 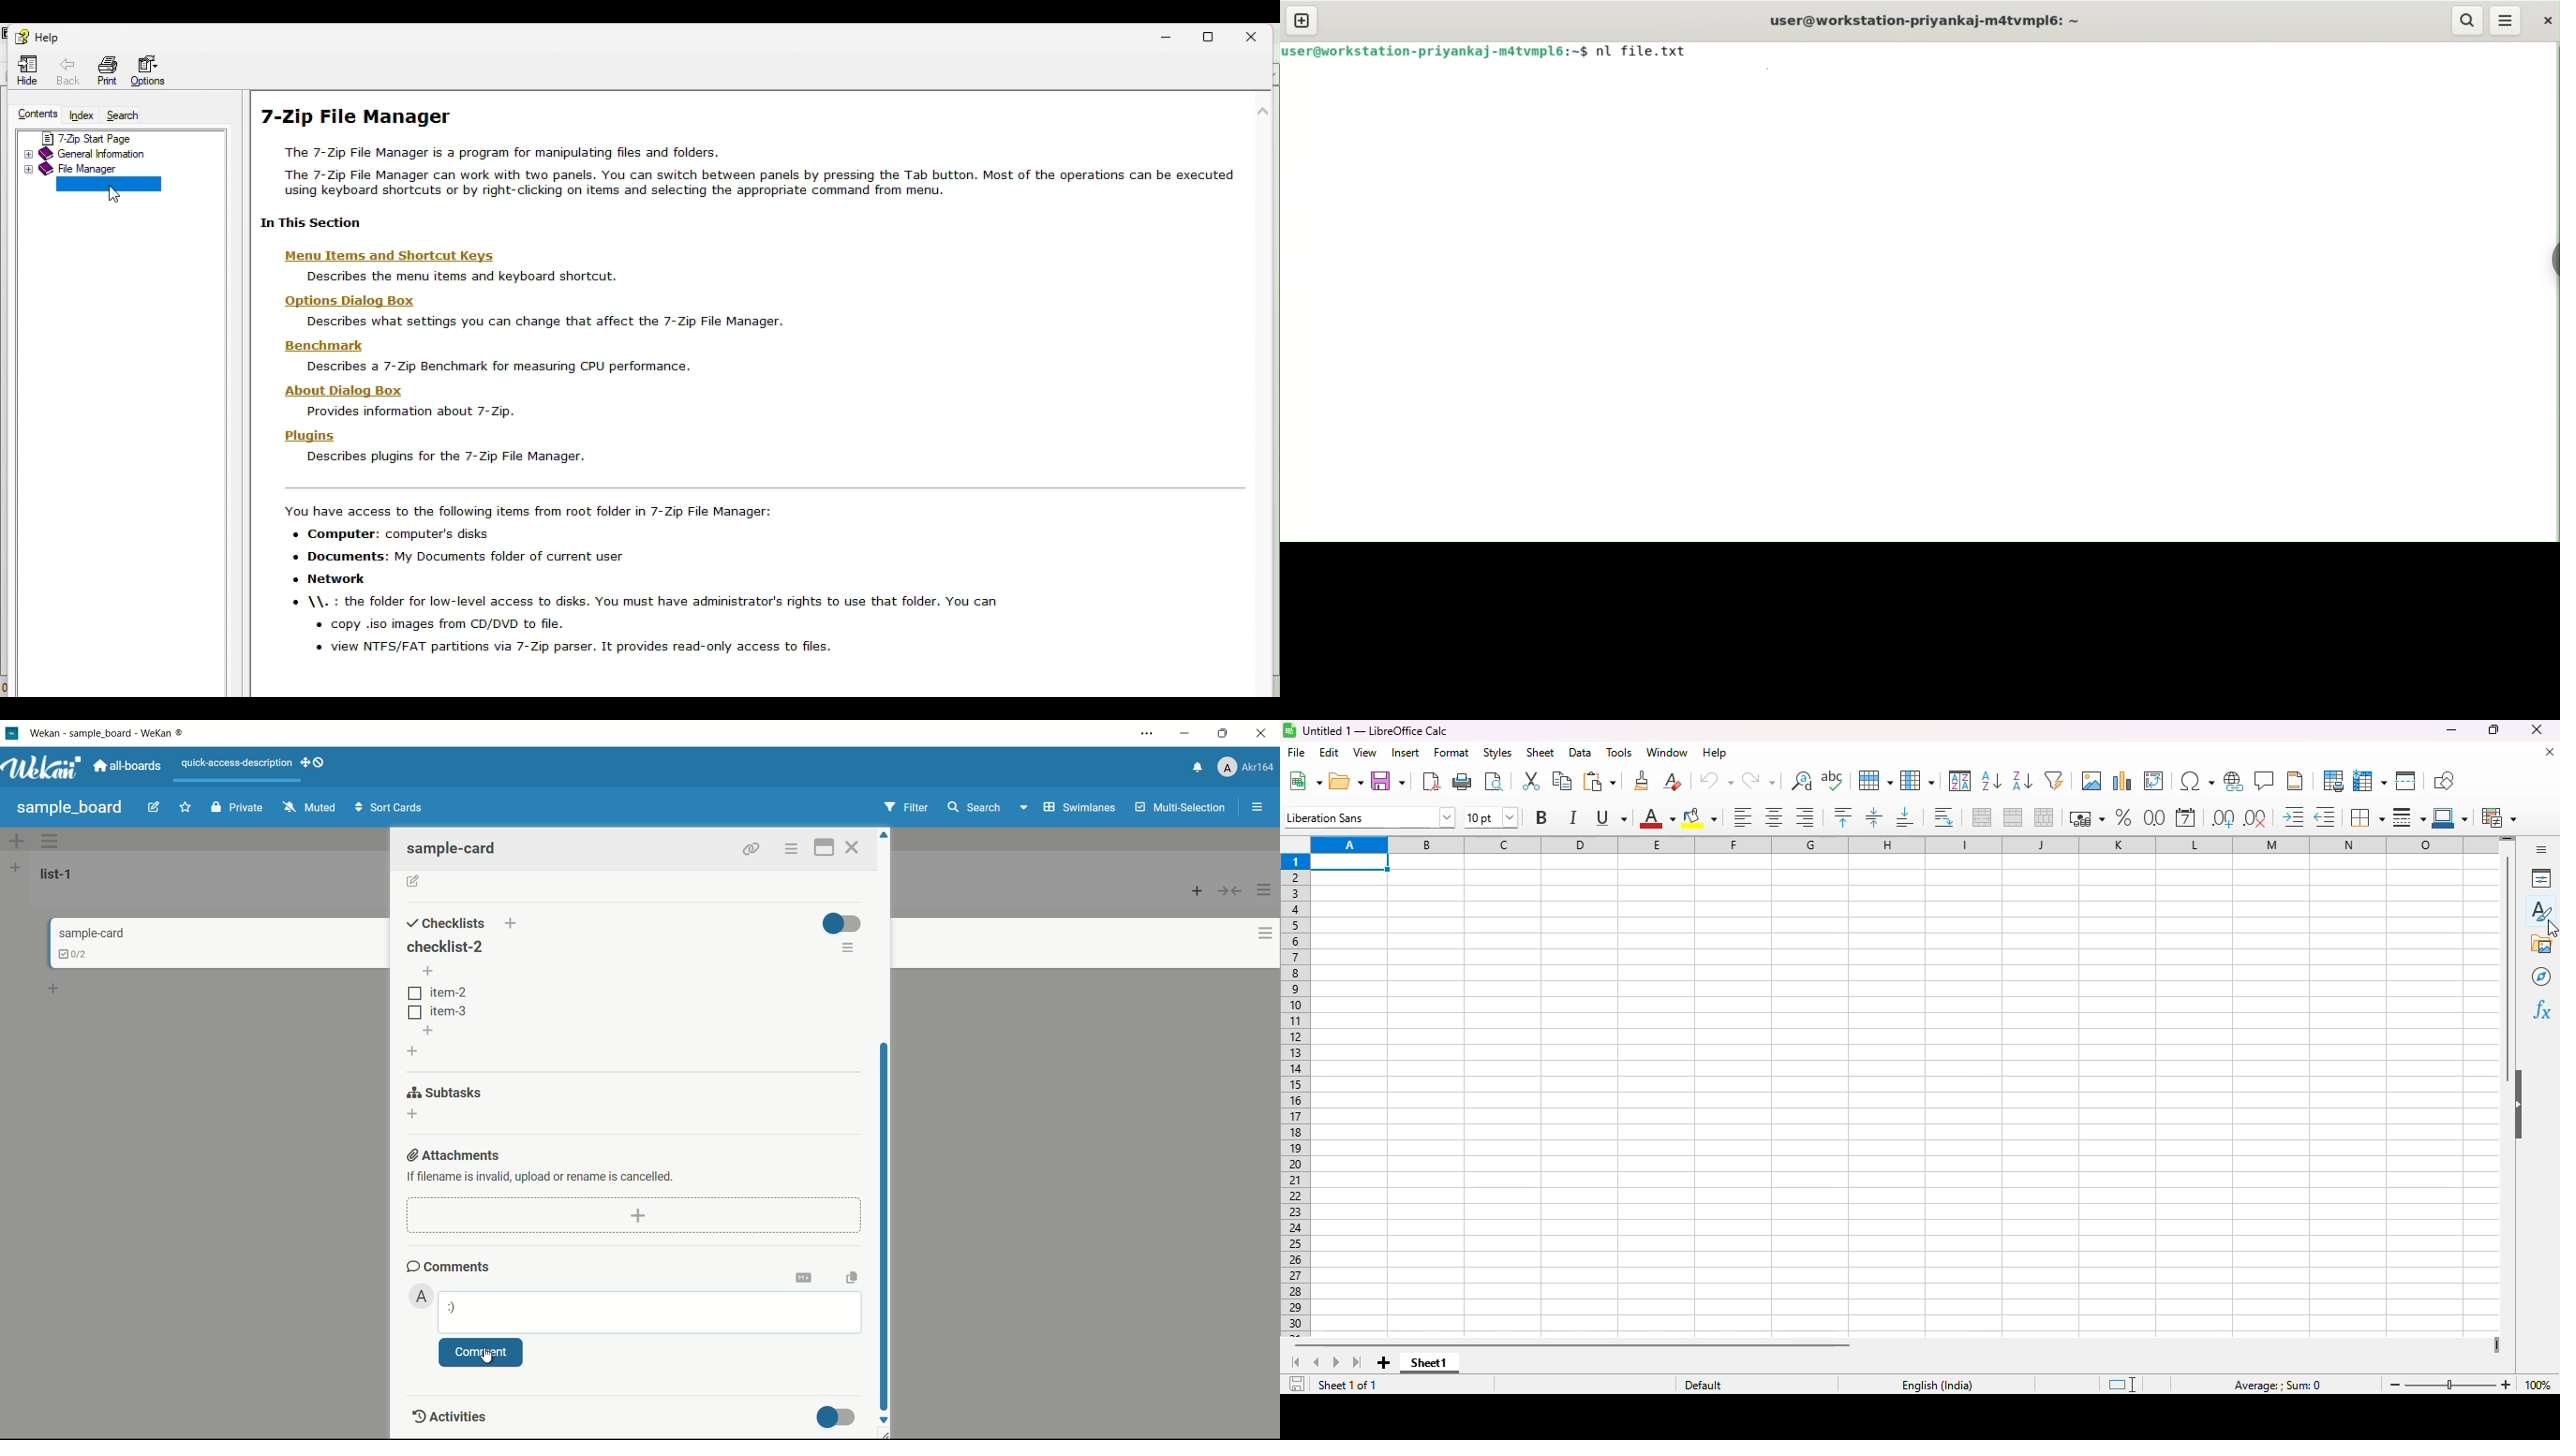 What do you see at coordinates (1875, 780) in the screenshot?
I see `row` at bounding box center [1875, 780].